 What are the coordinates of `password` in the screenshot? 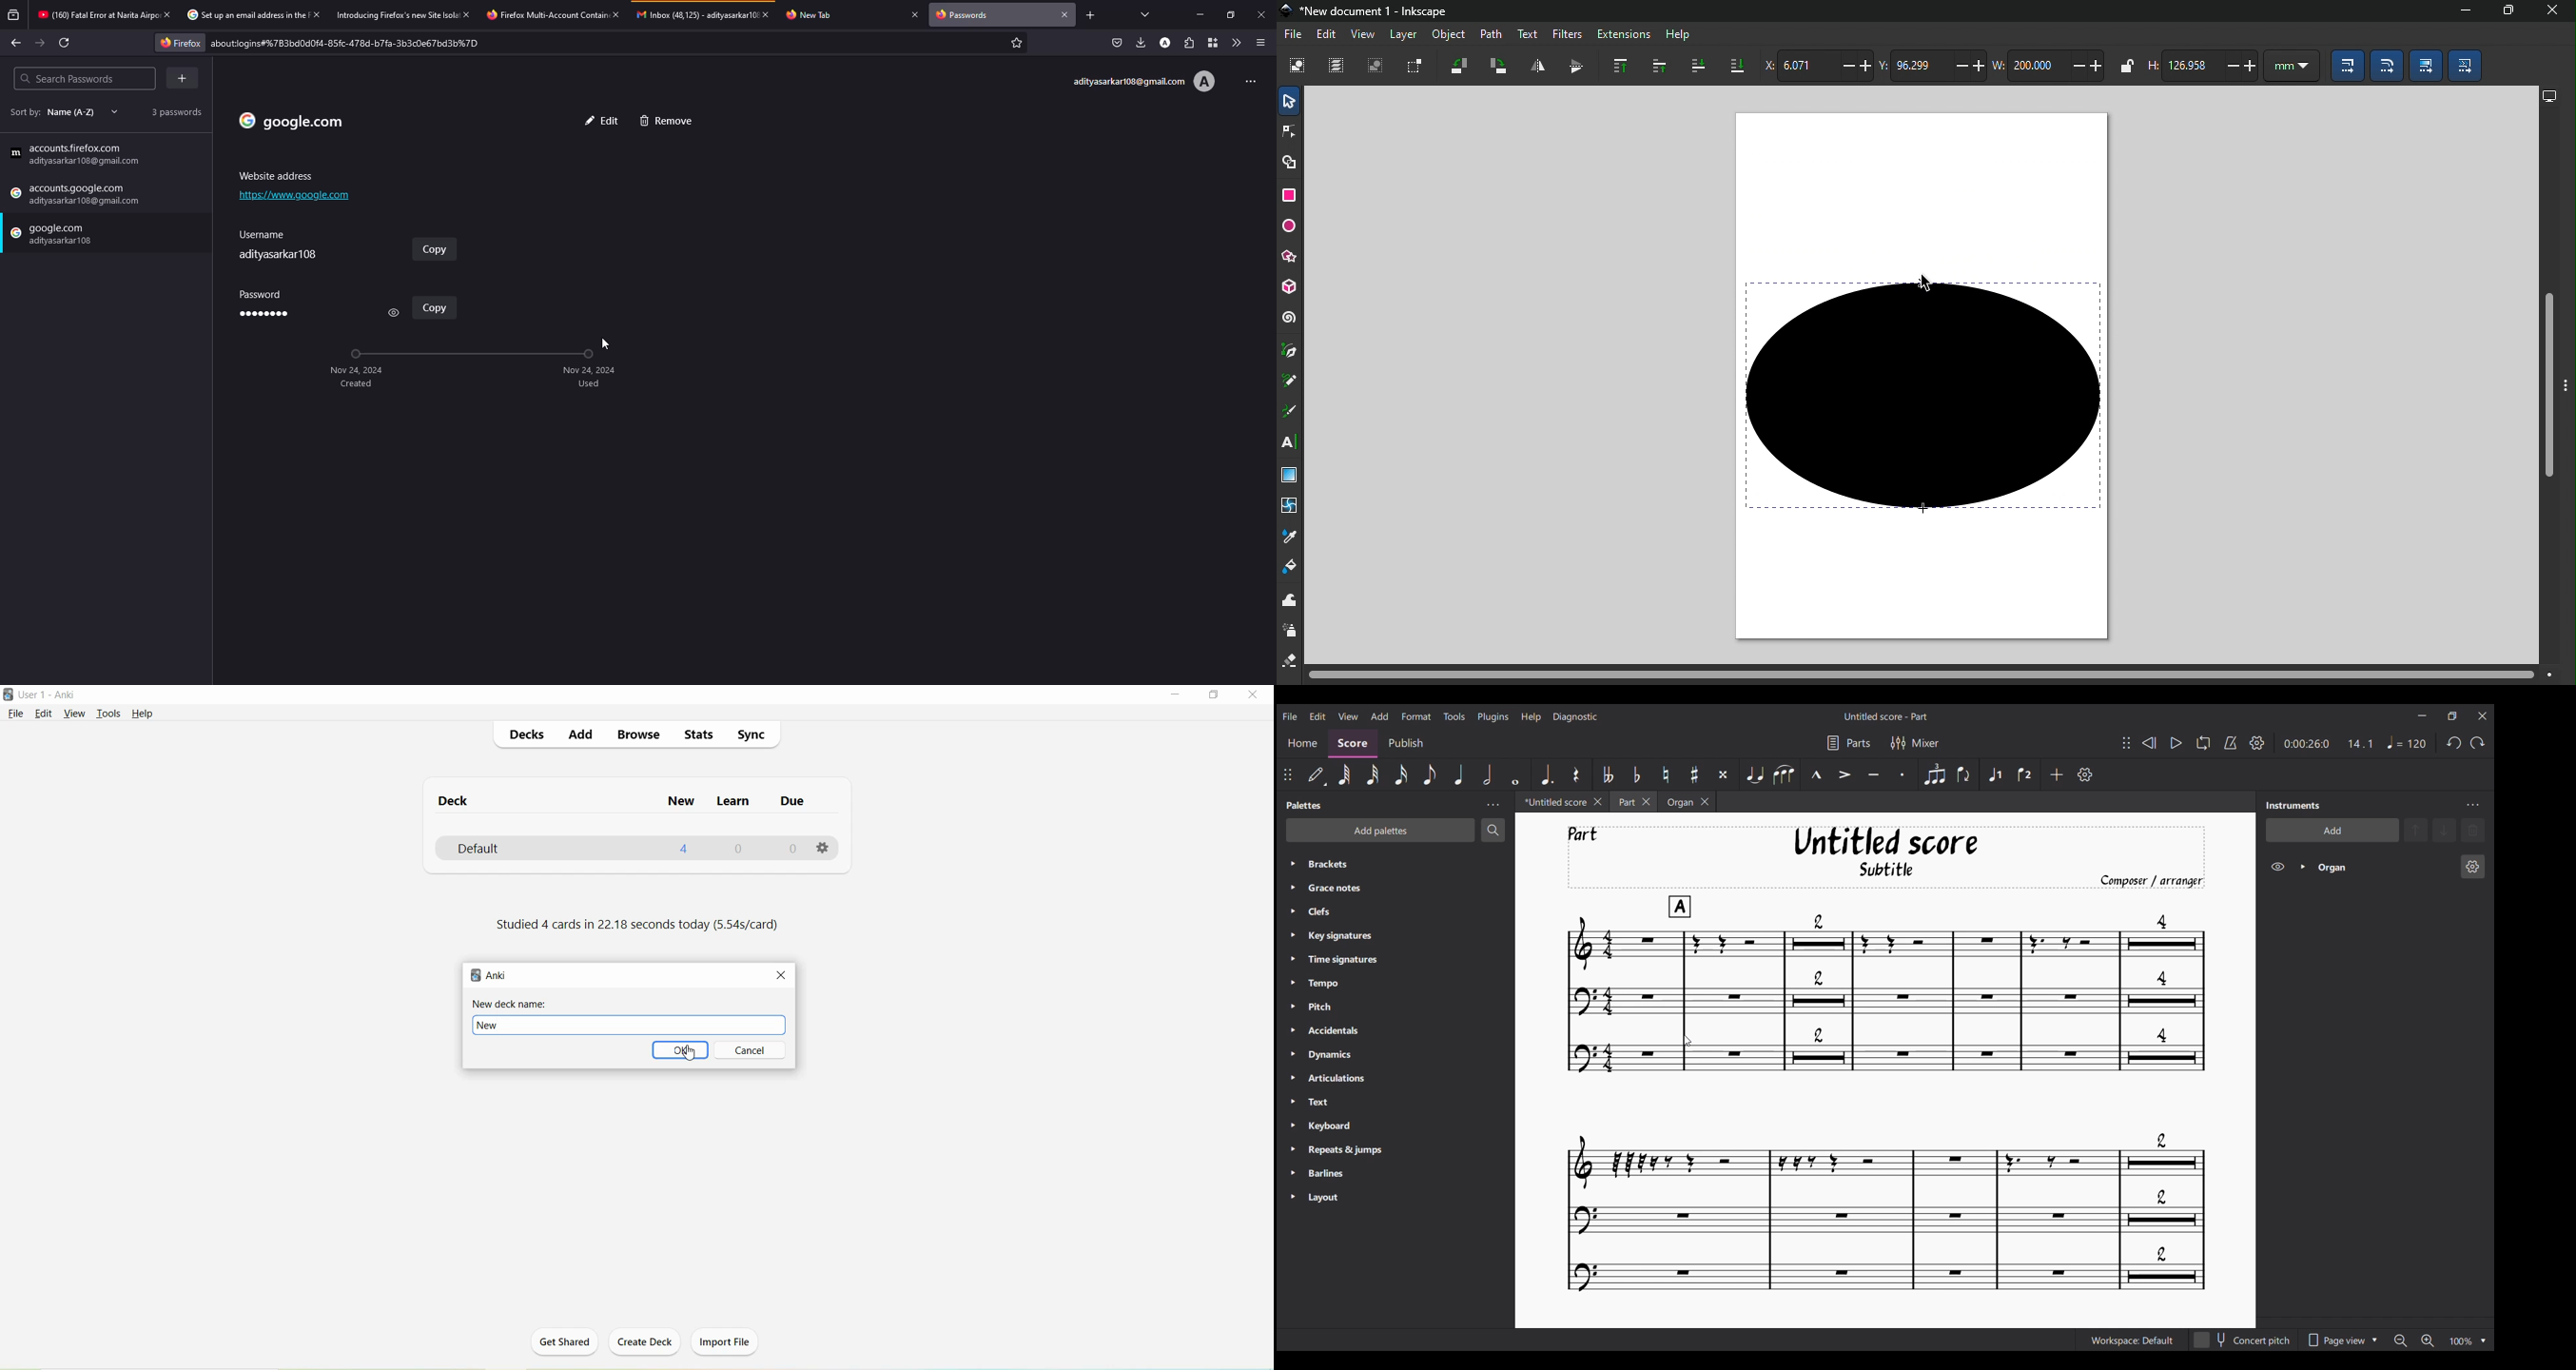 It's located at (266, 295).